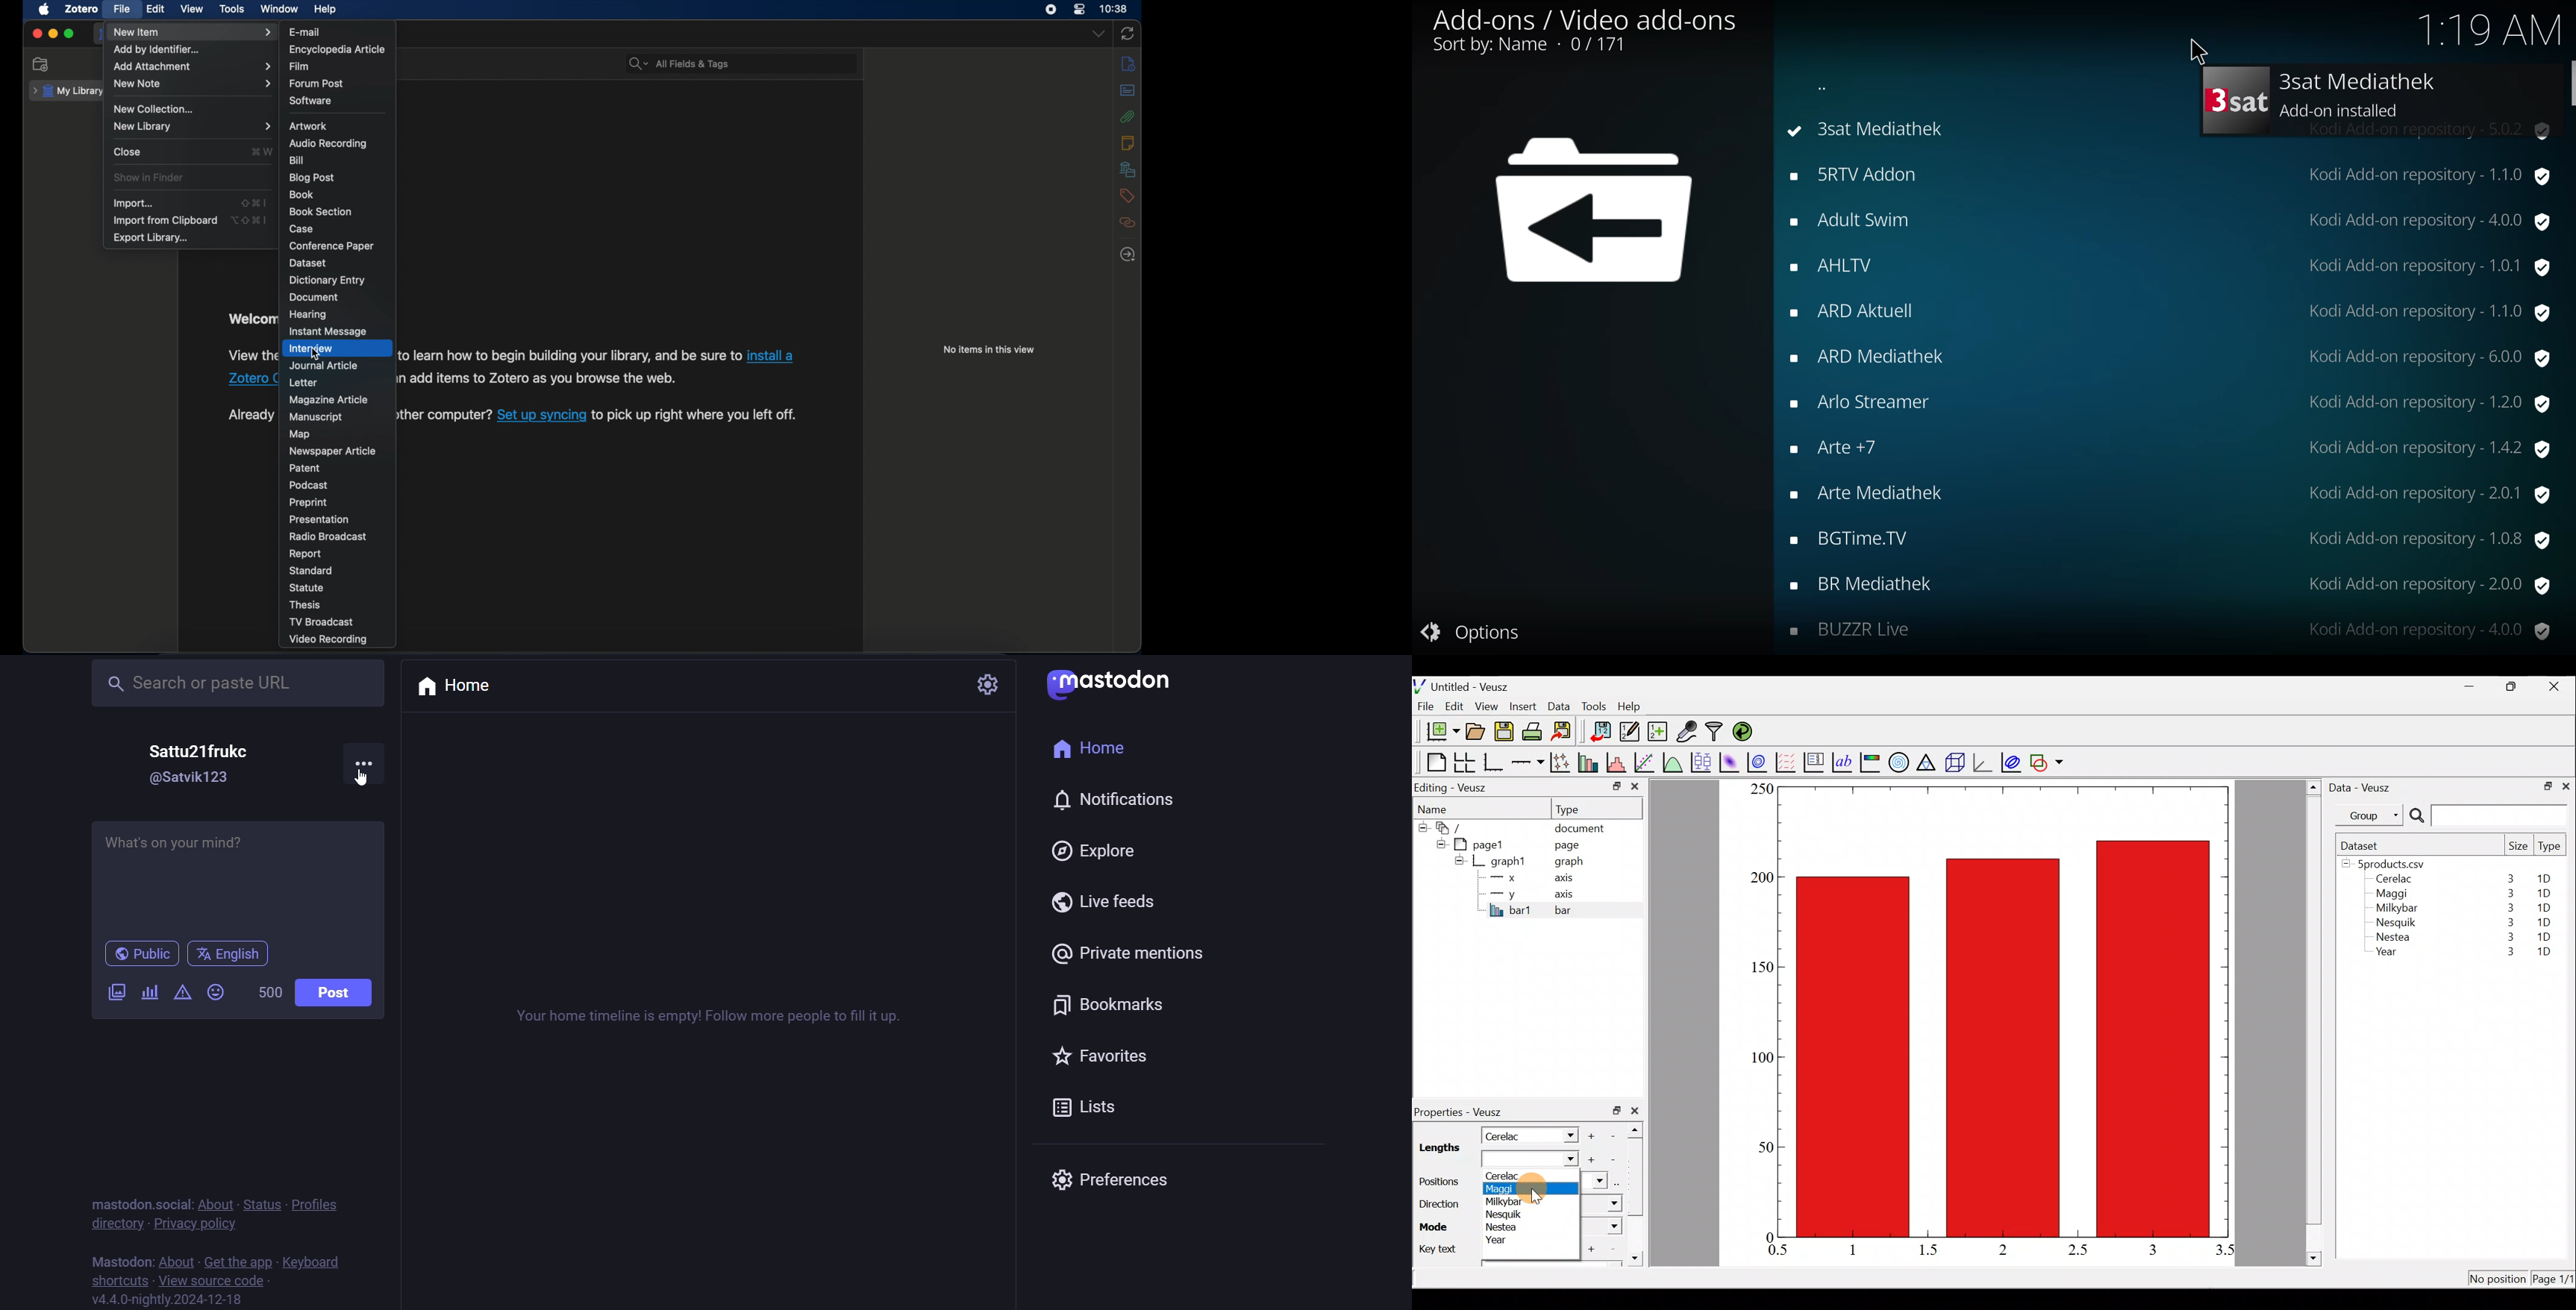  Describe the element at coordinates (2421, 266) in the screenshot. I see `version` at that location.